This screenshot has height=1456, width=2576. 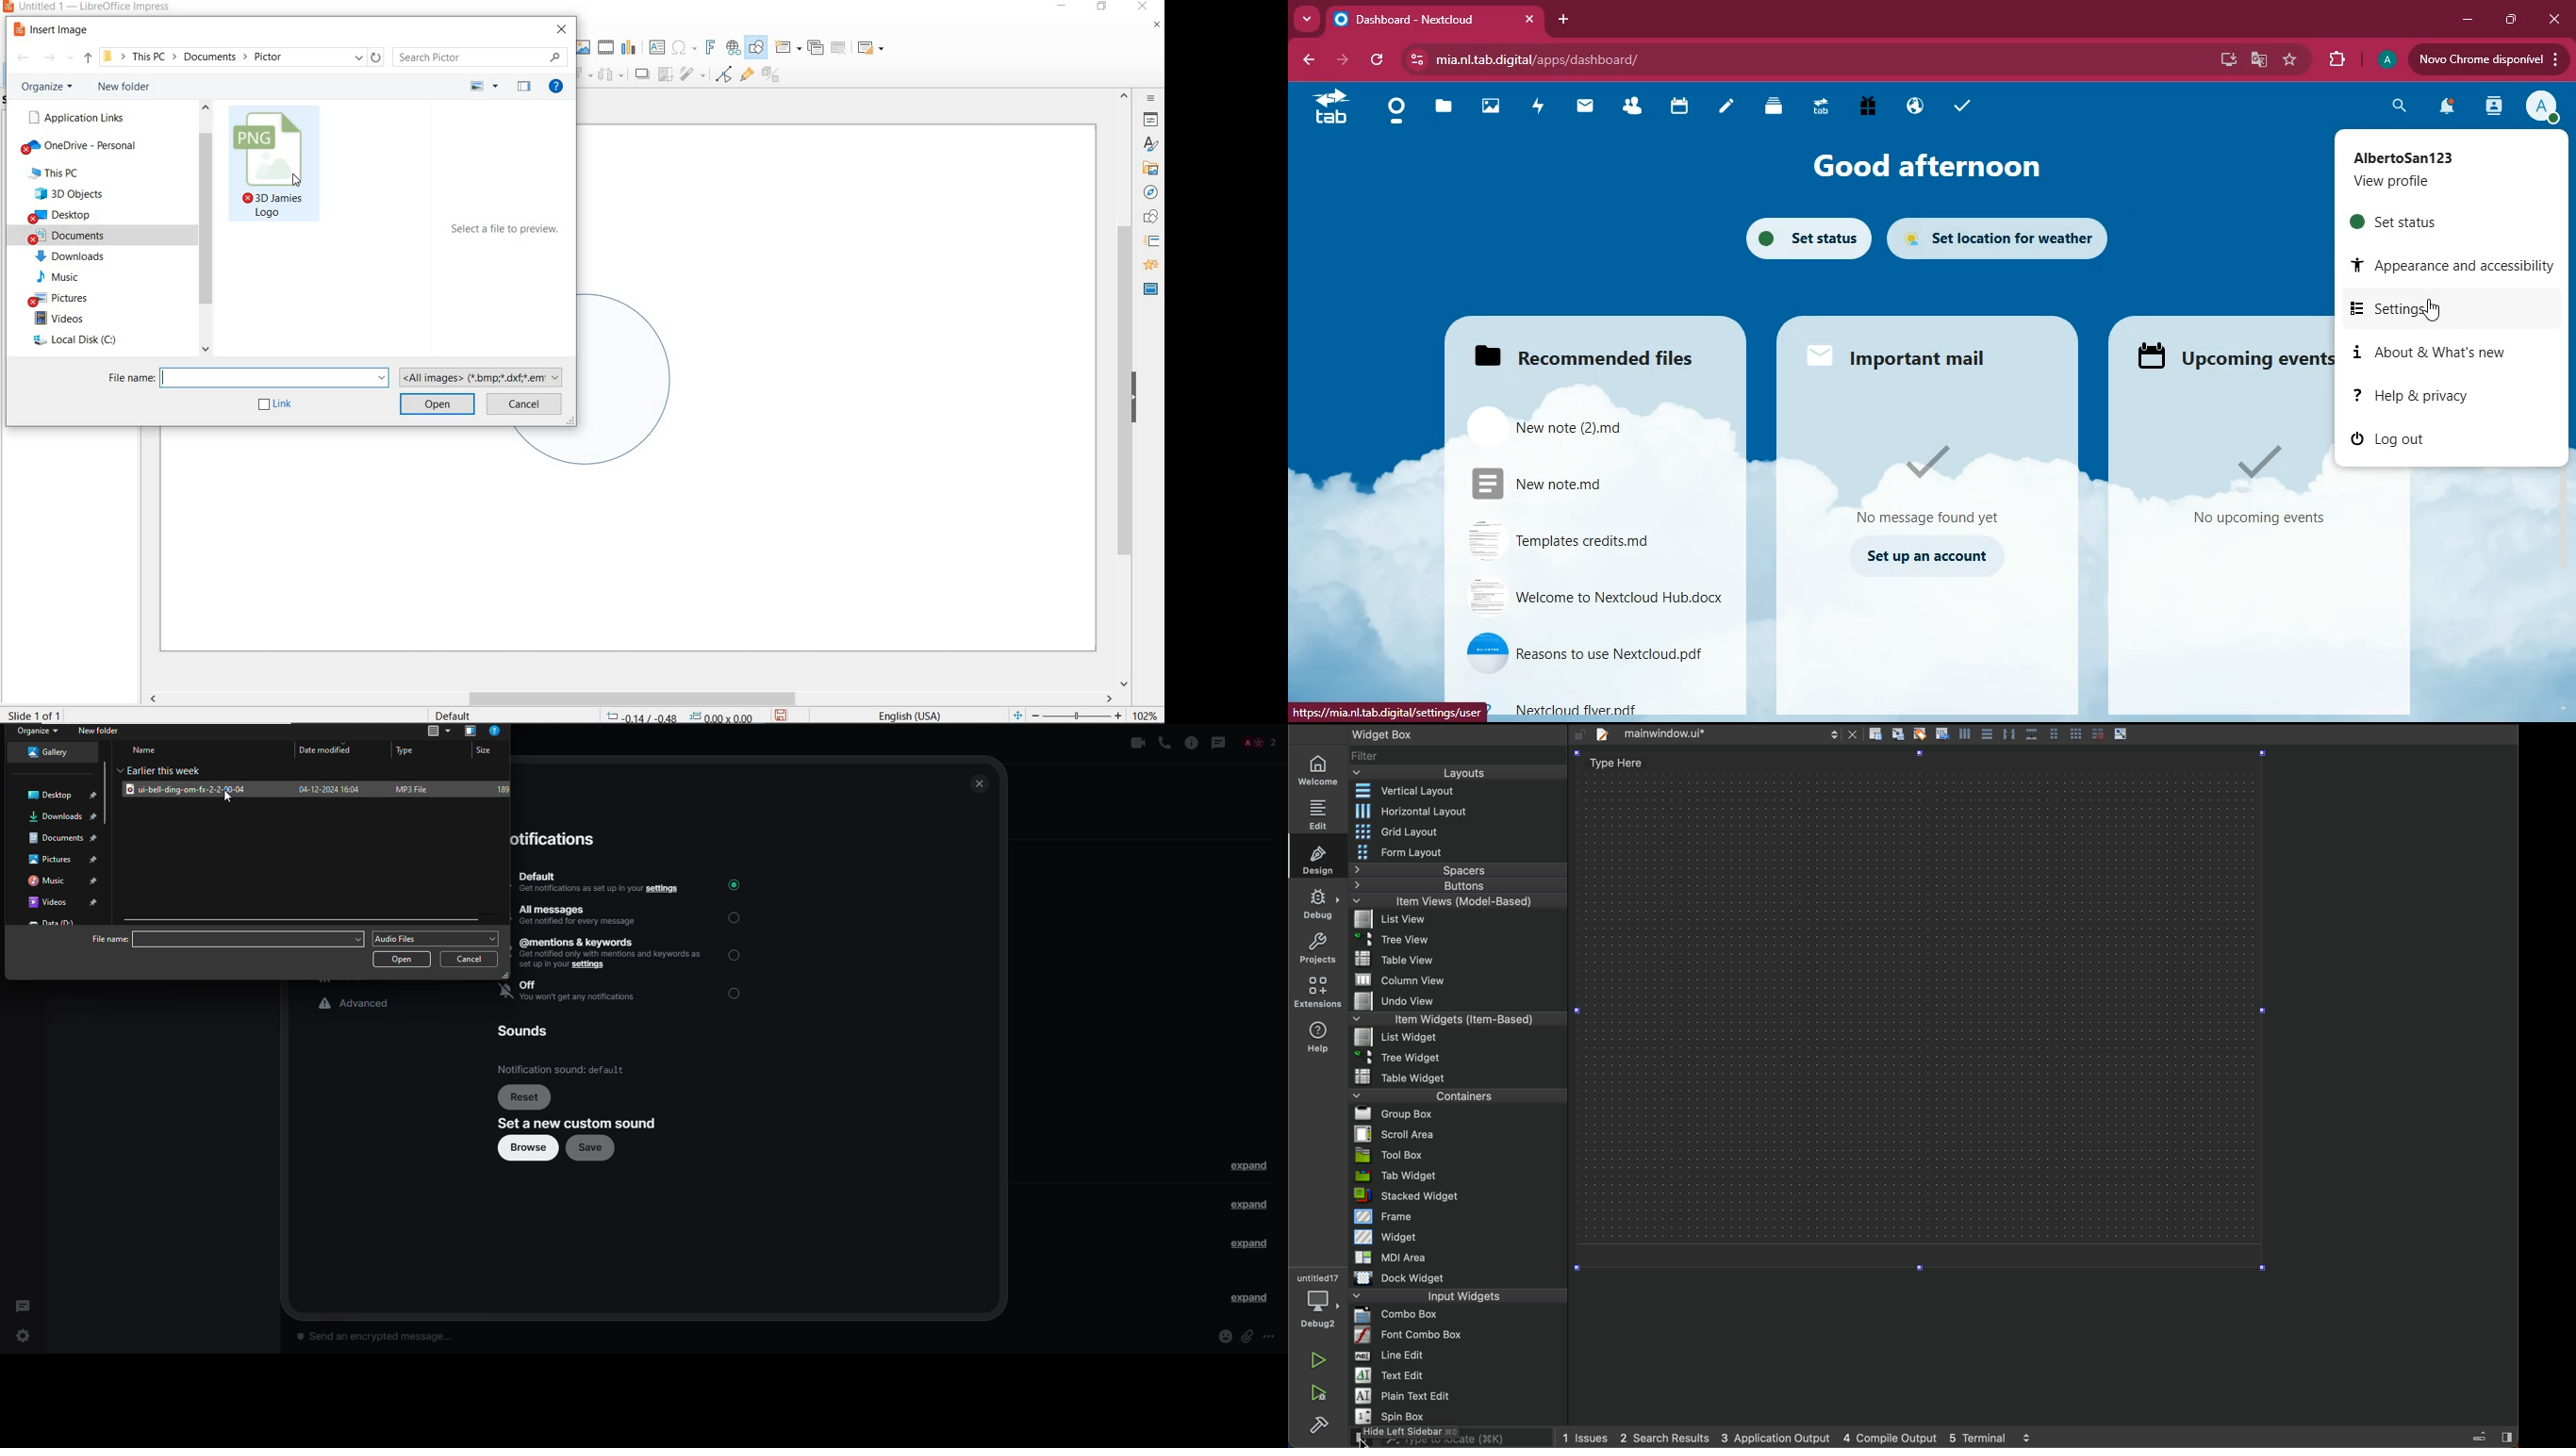 I want to click on upcoming events, so click(x=2229, y=358).